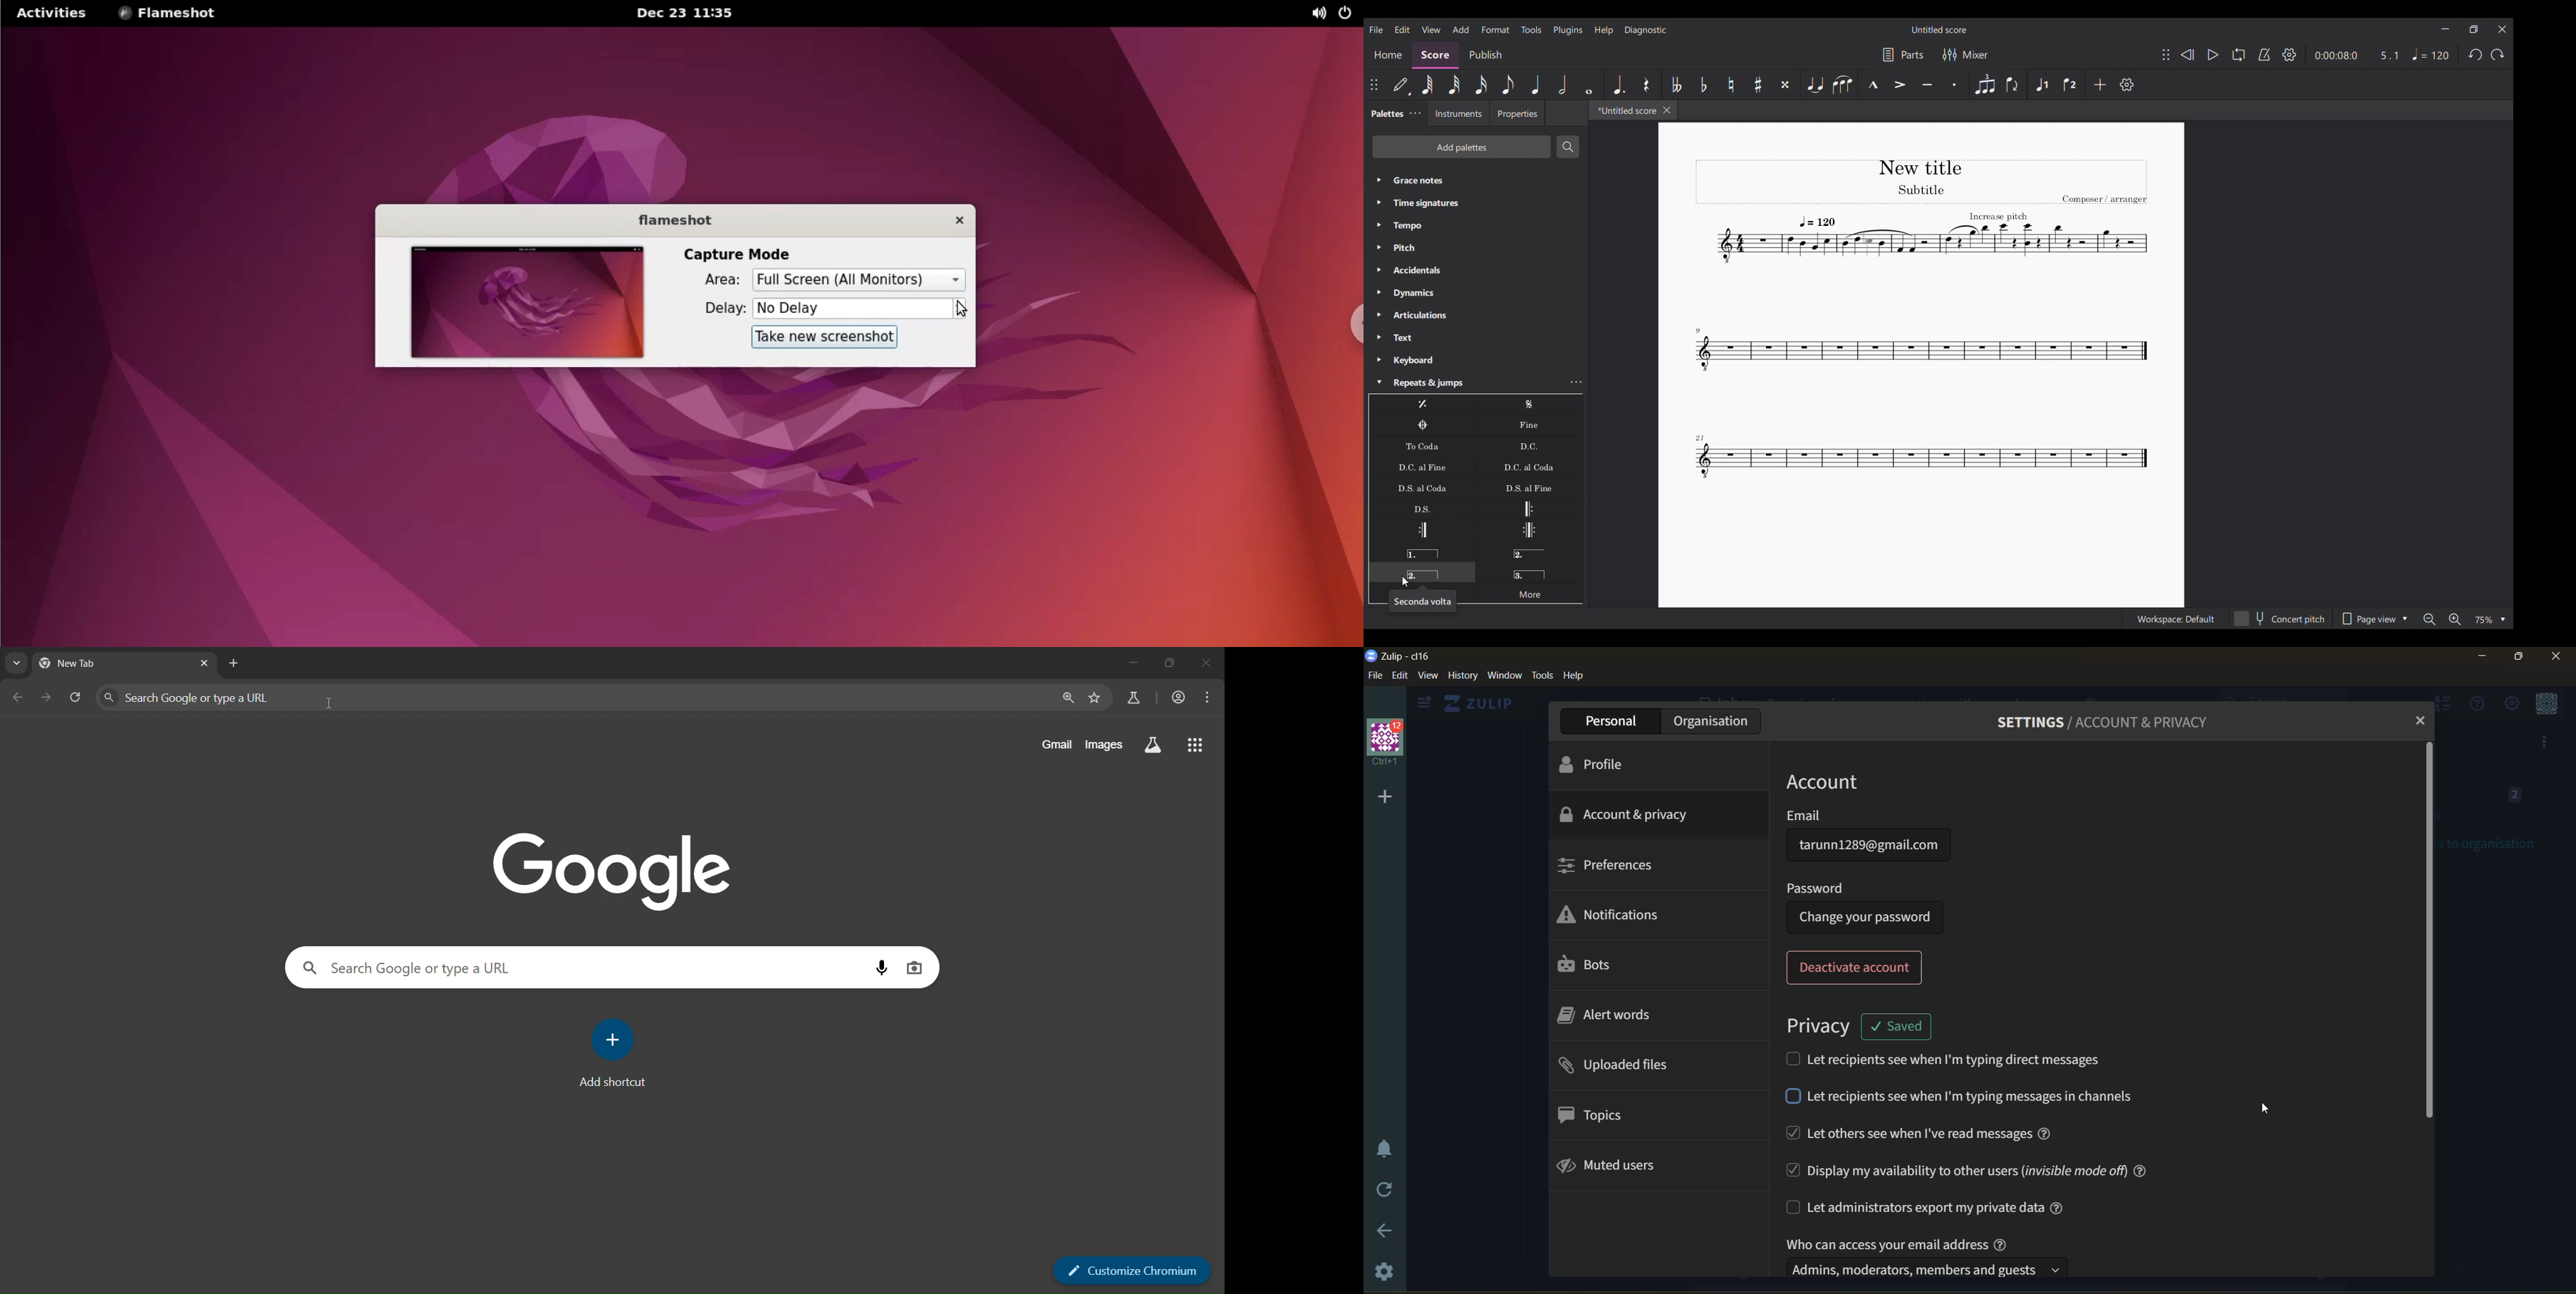  I want to click on help, so click(1574, 676).